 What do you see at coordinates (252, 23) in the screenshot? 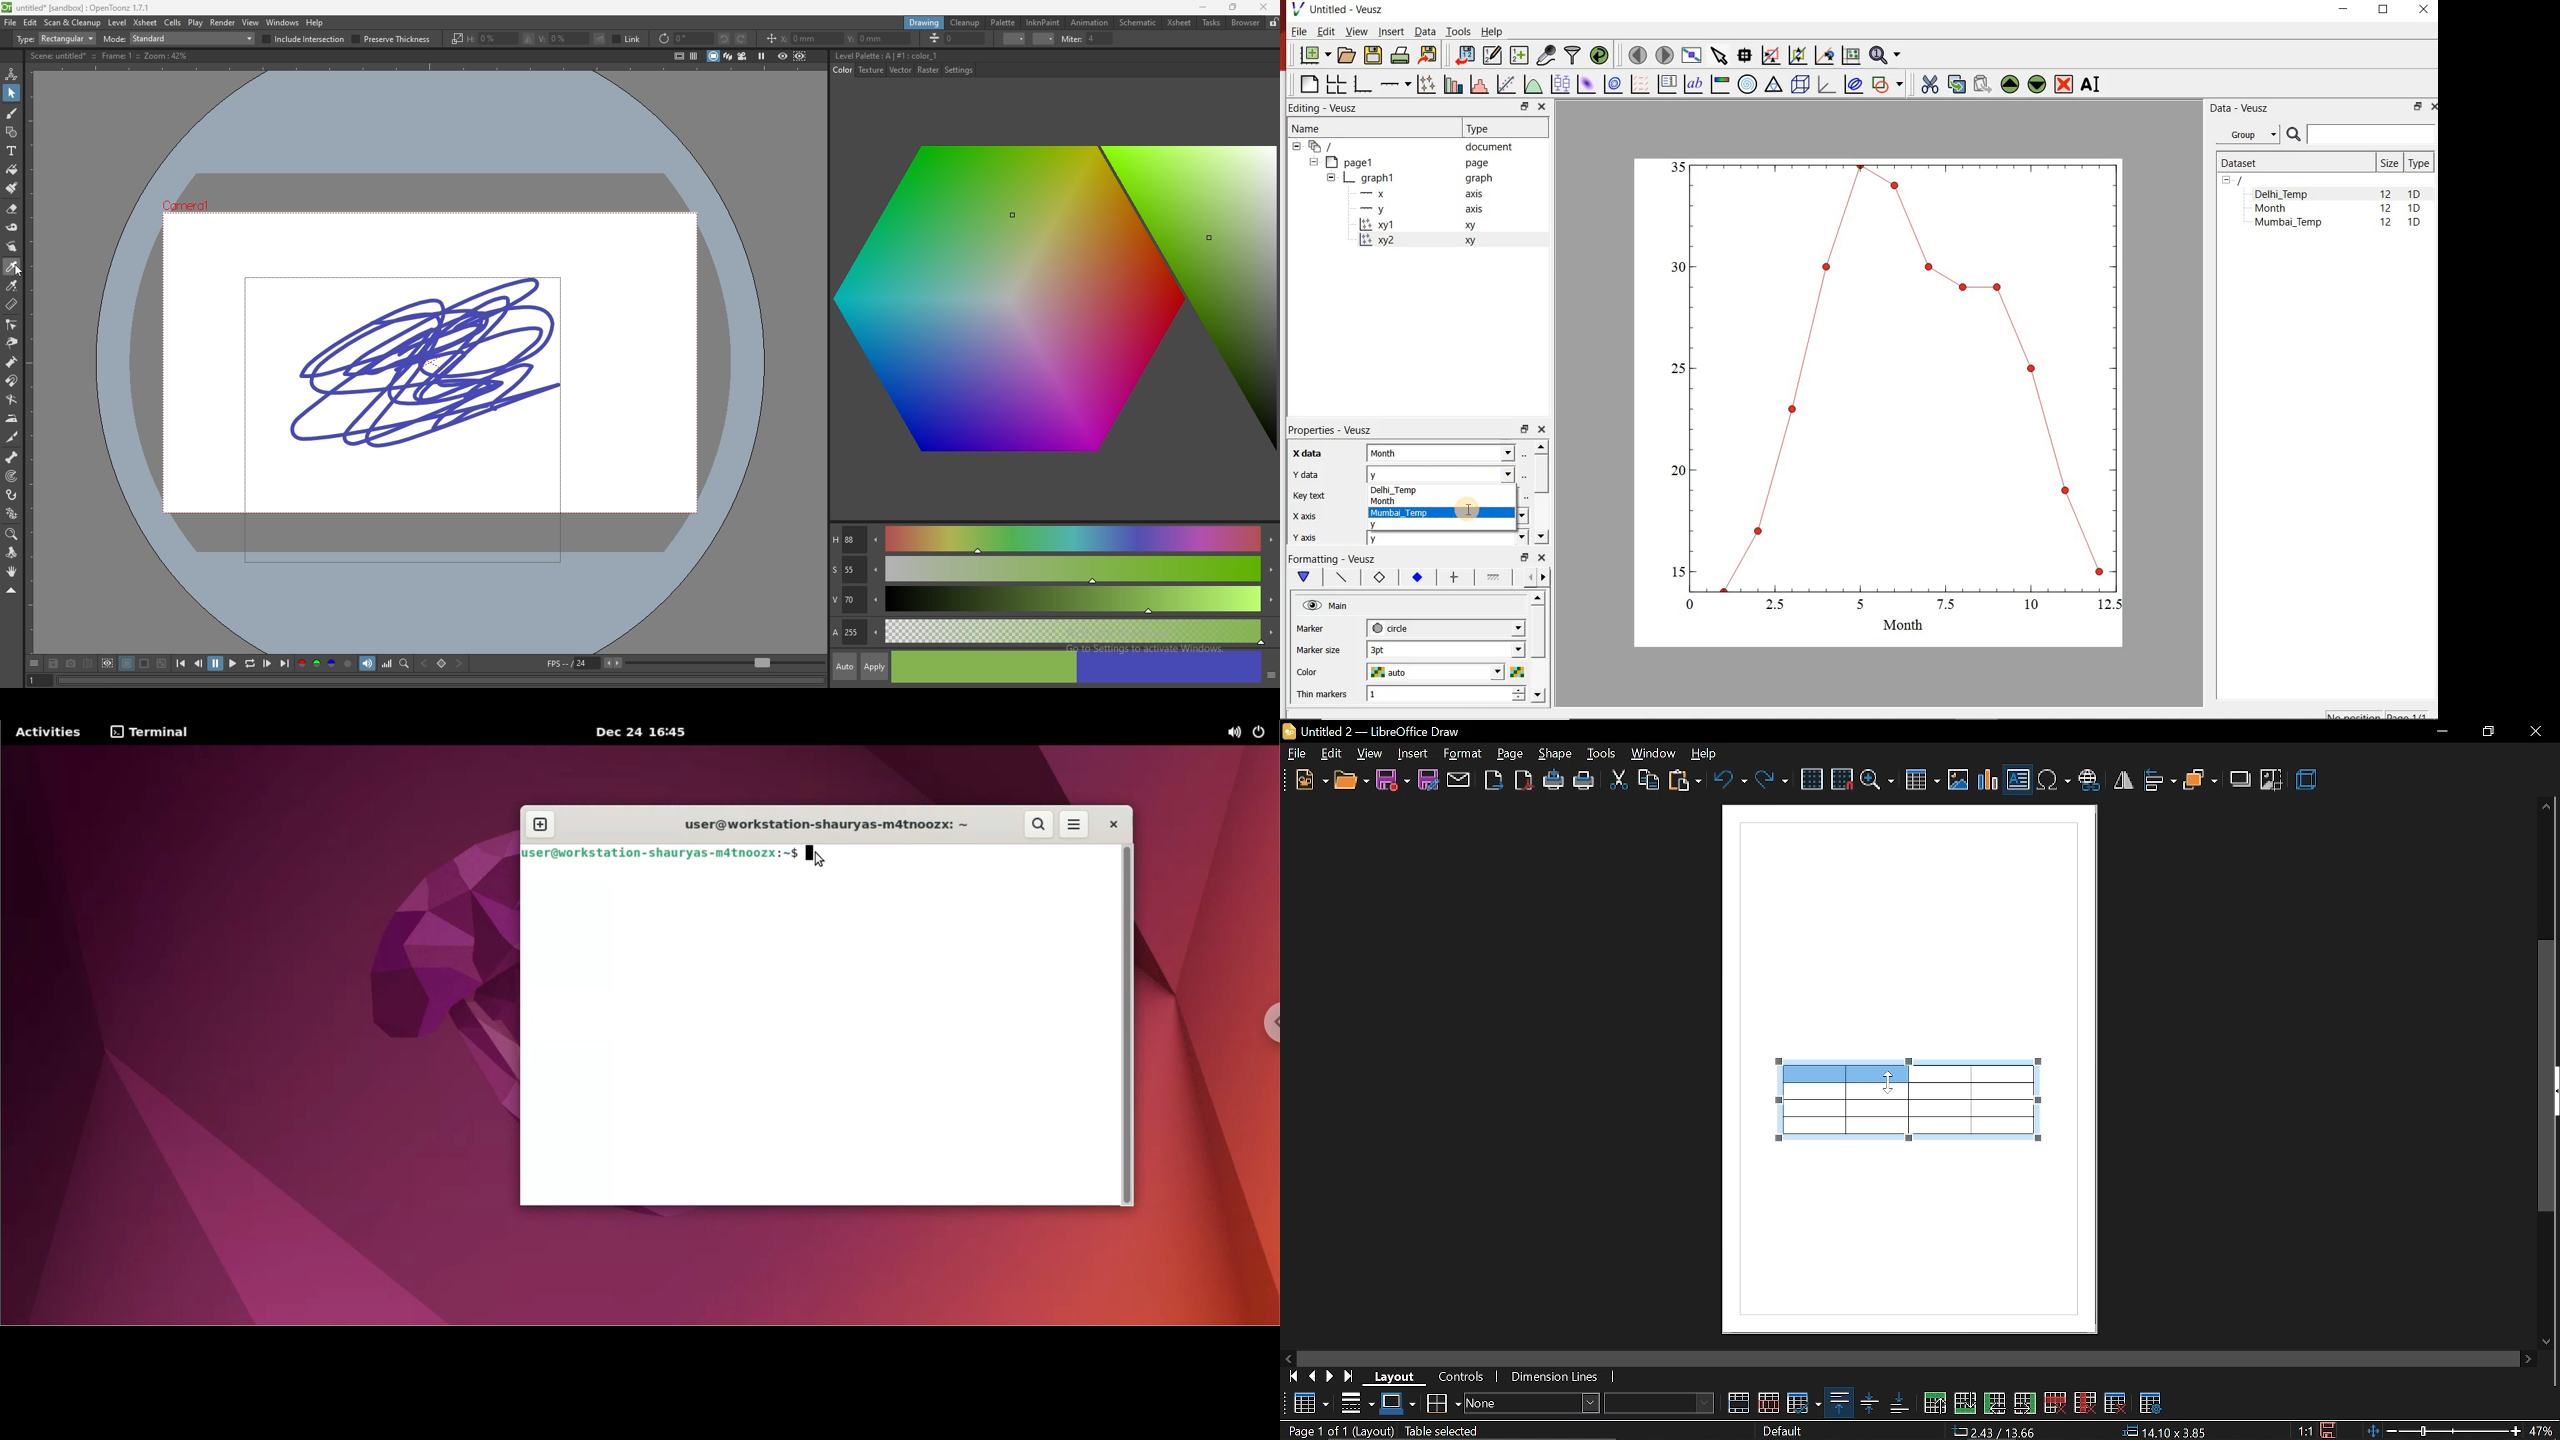
I see `view` at bounding box center [252, 23].